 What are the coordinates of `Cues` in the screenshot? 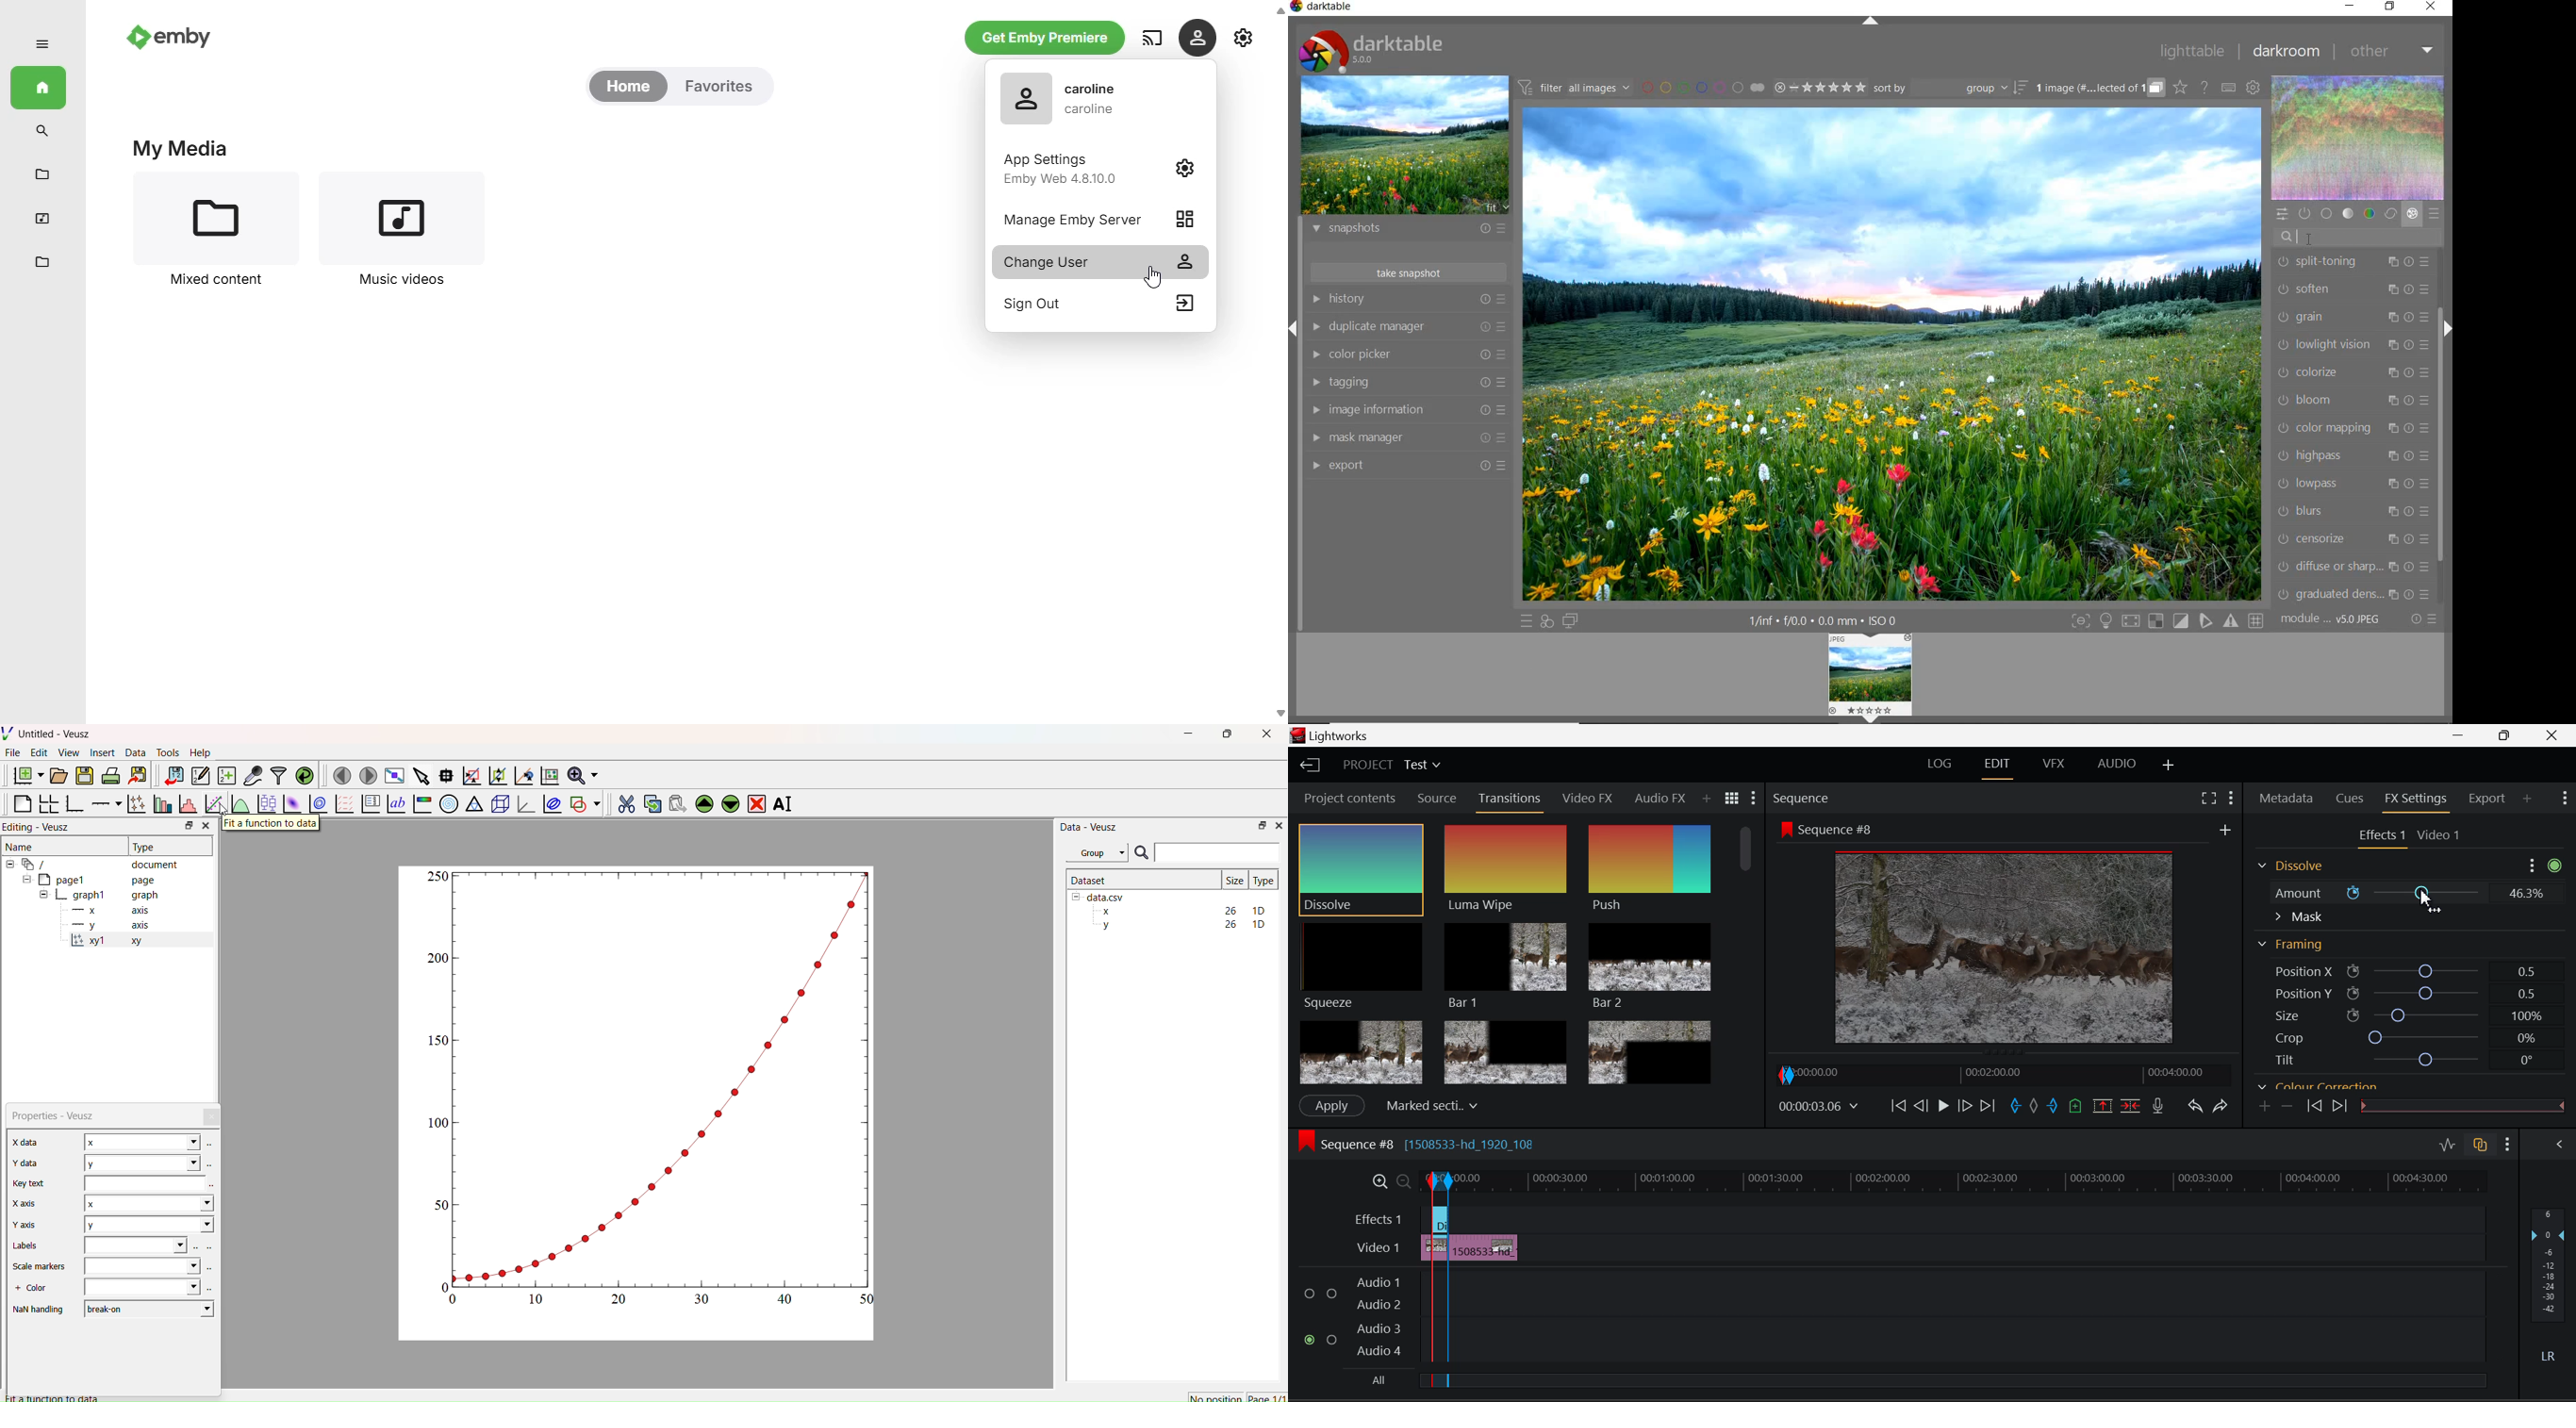 It's located at (2348, 799).